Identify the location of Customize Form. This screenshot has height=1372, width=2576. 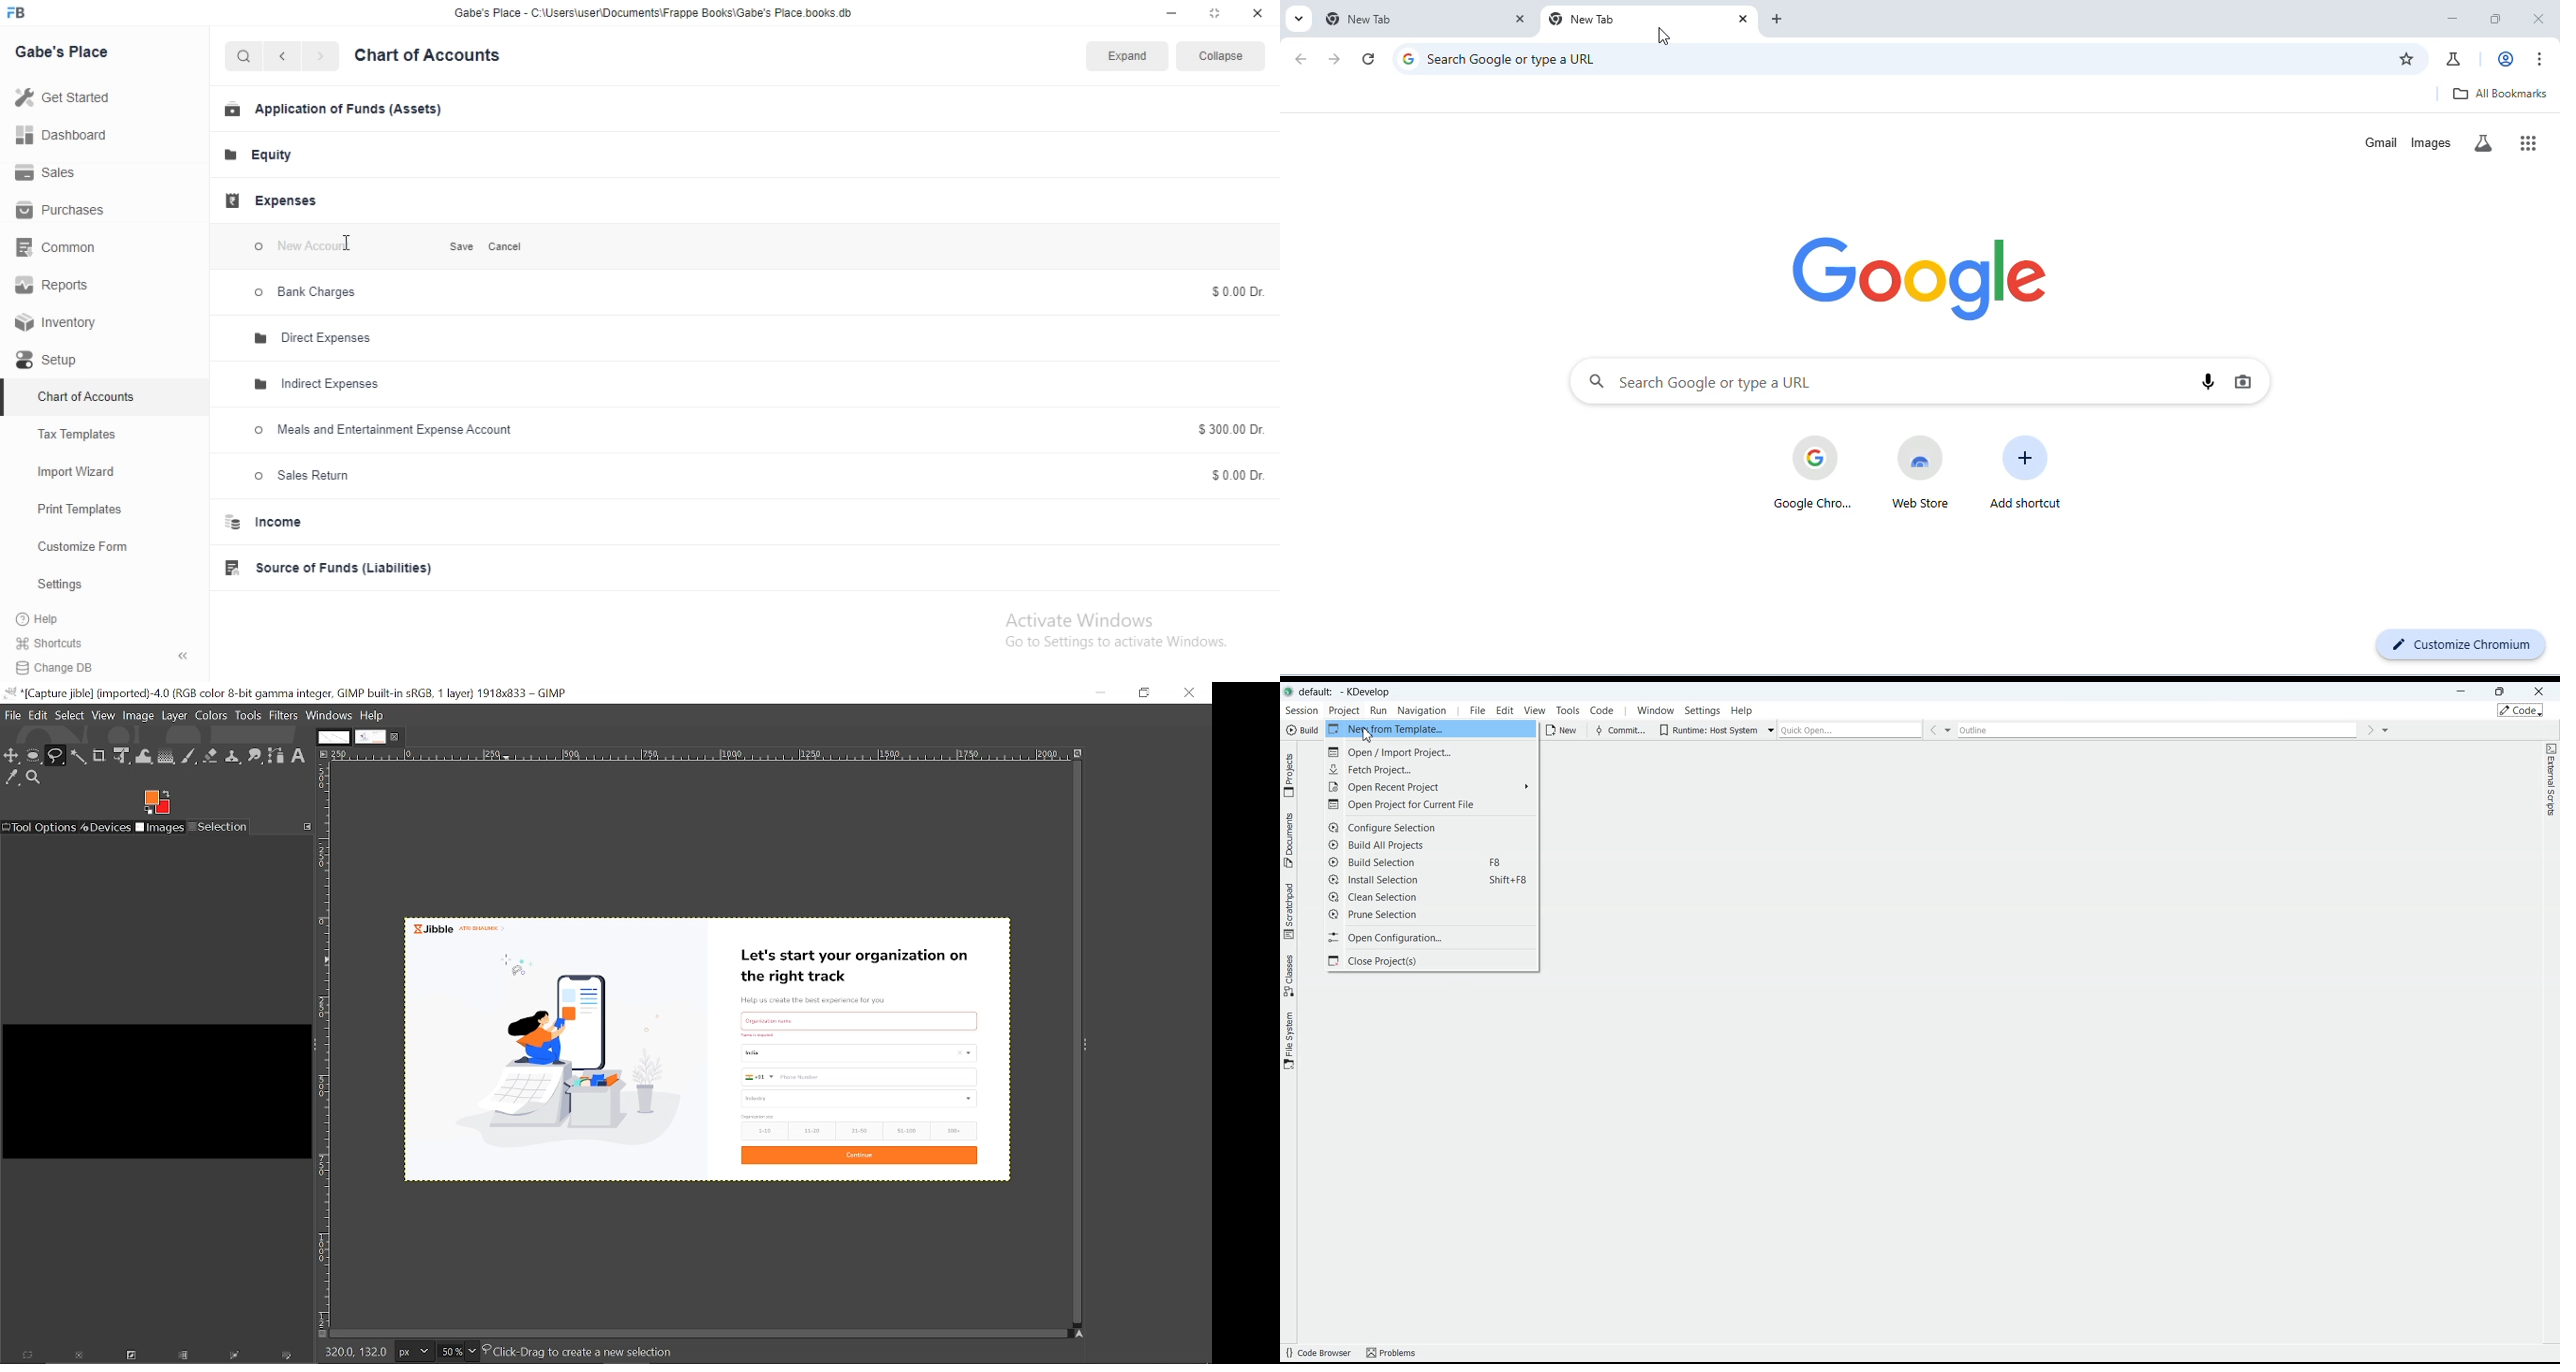
(84, 545).